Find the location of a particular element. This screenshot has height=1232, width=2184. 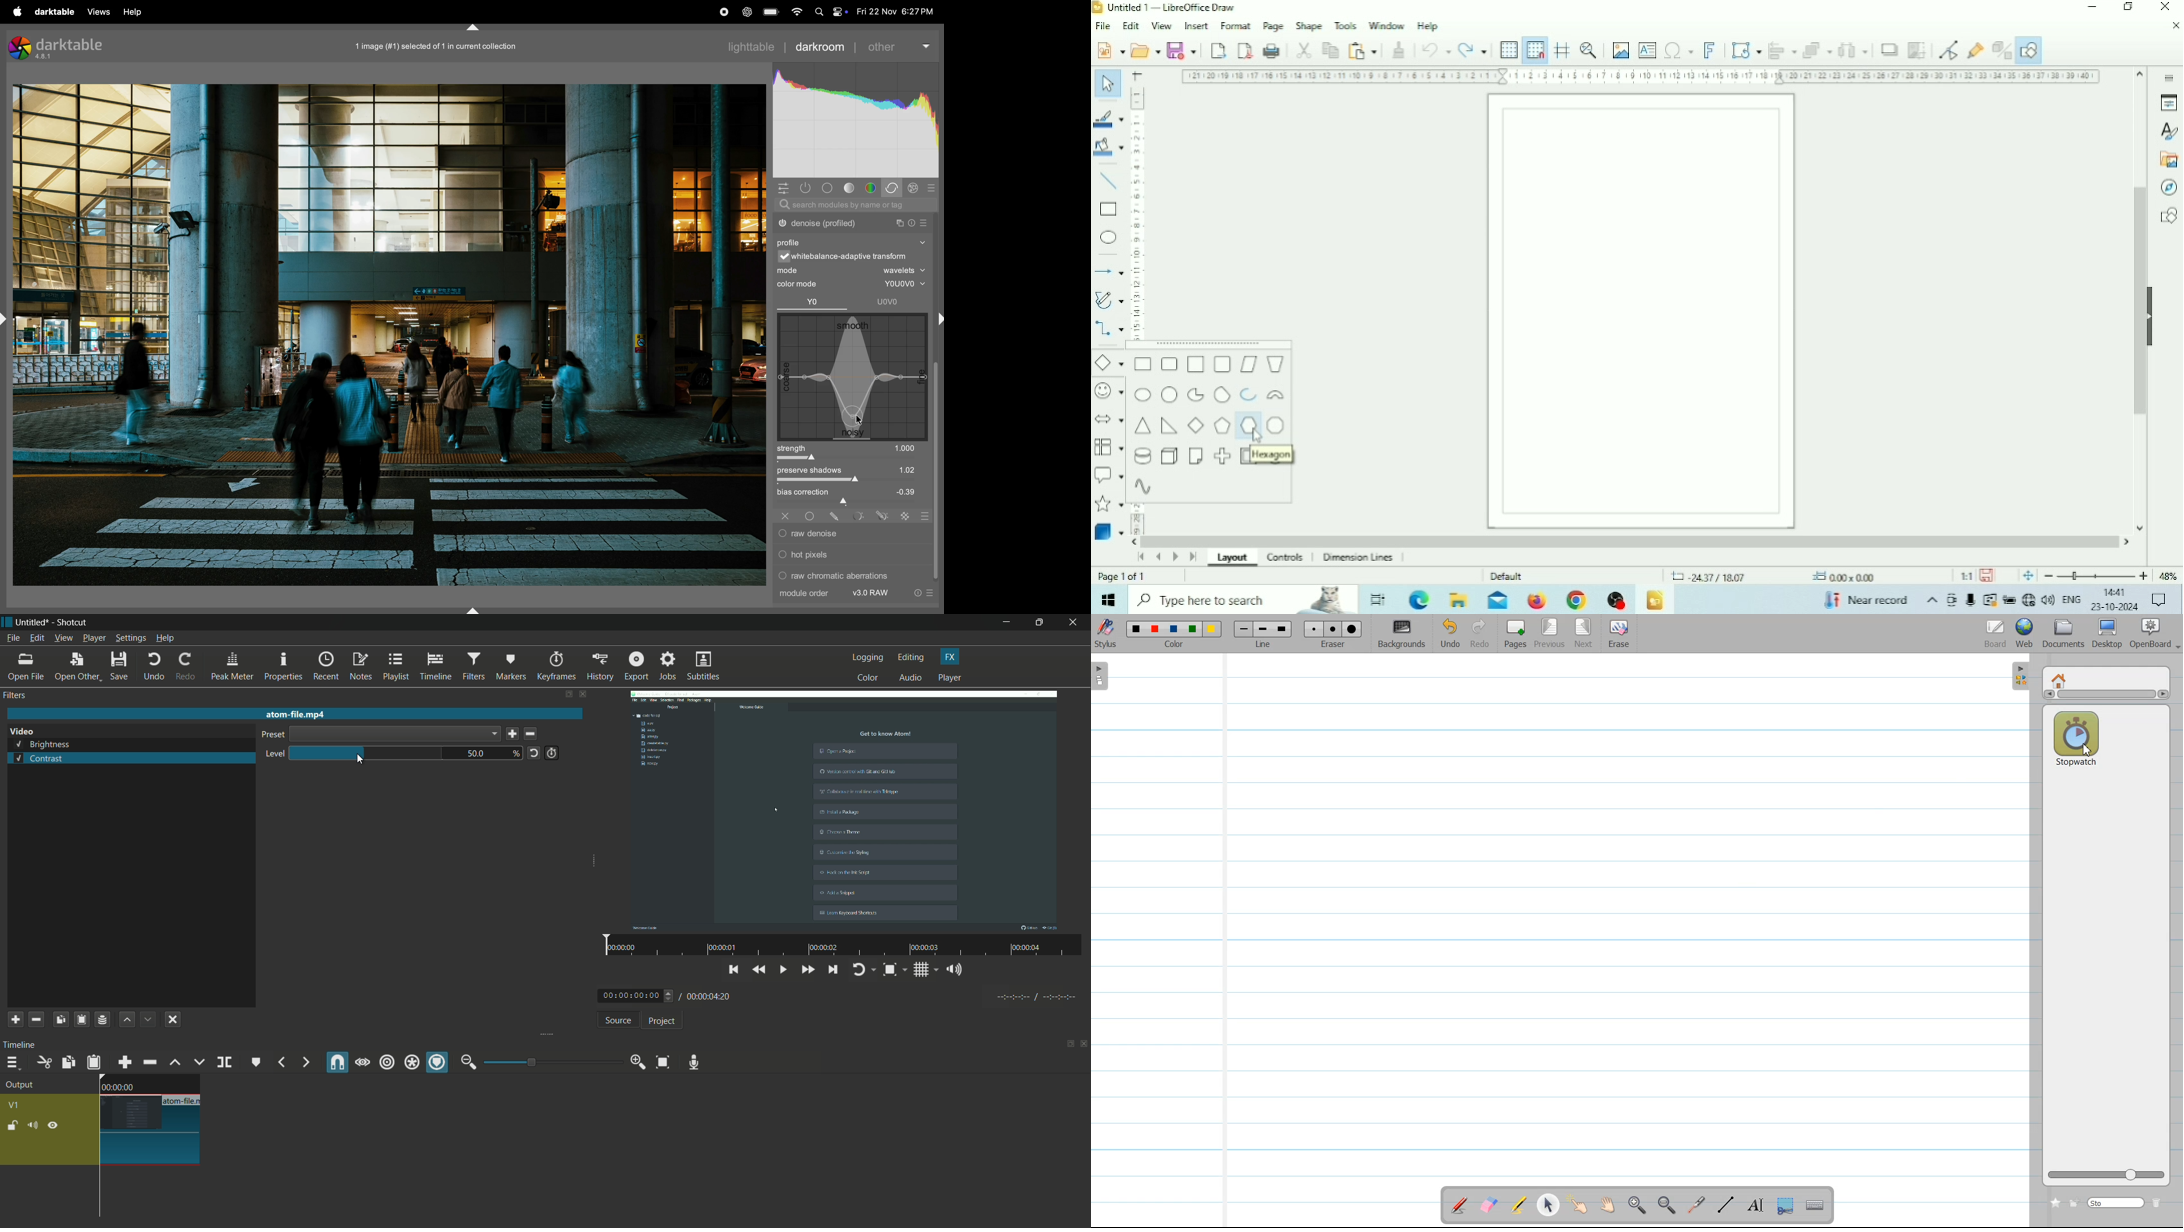

Fill Color is located at coordinates (1108, 146).